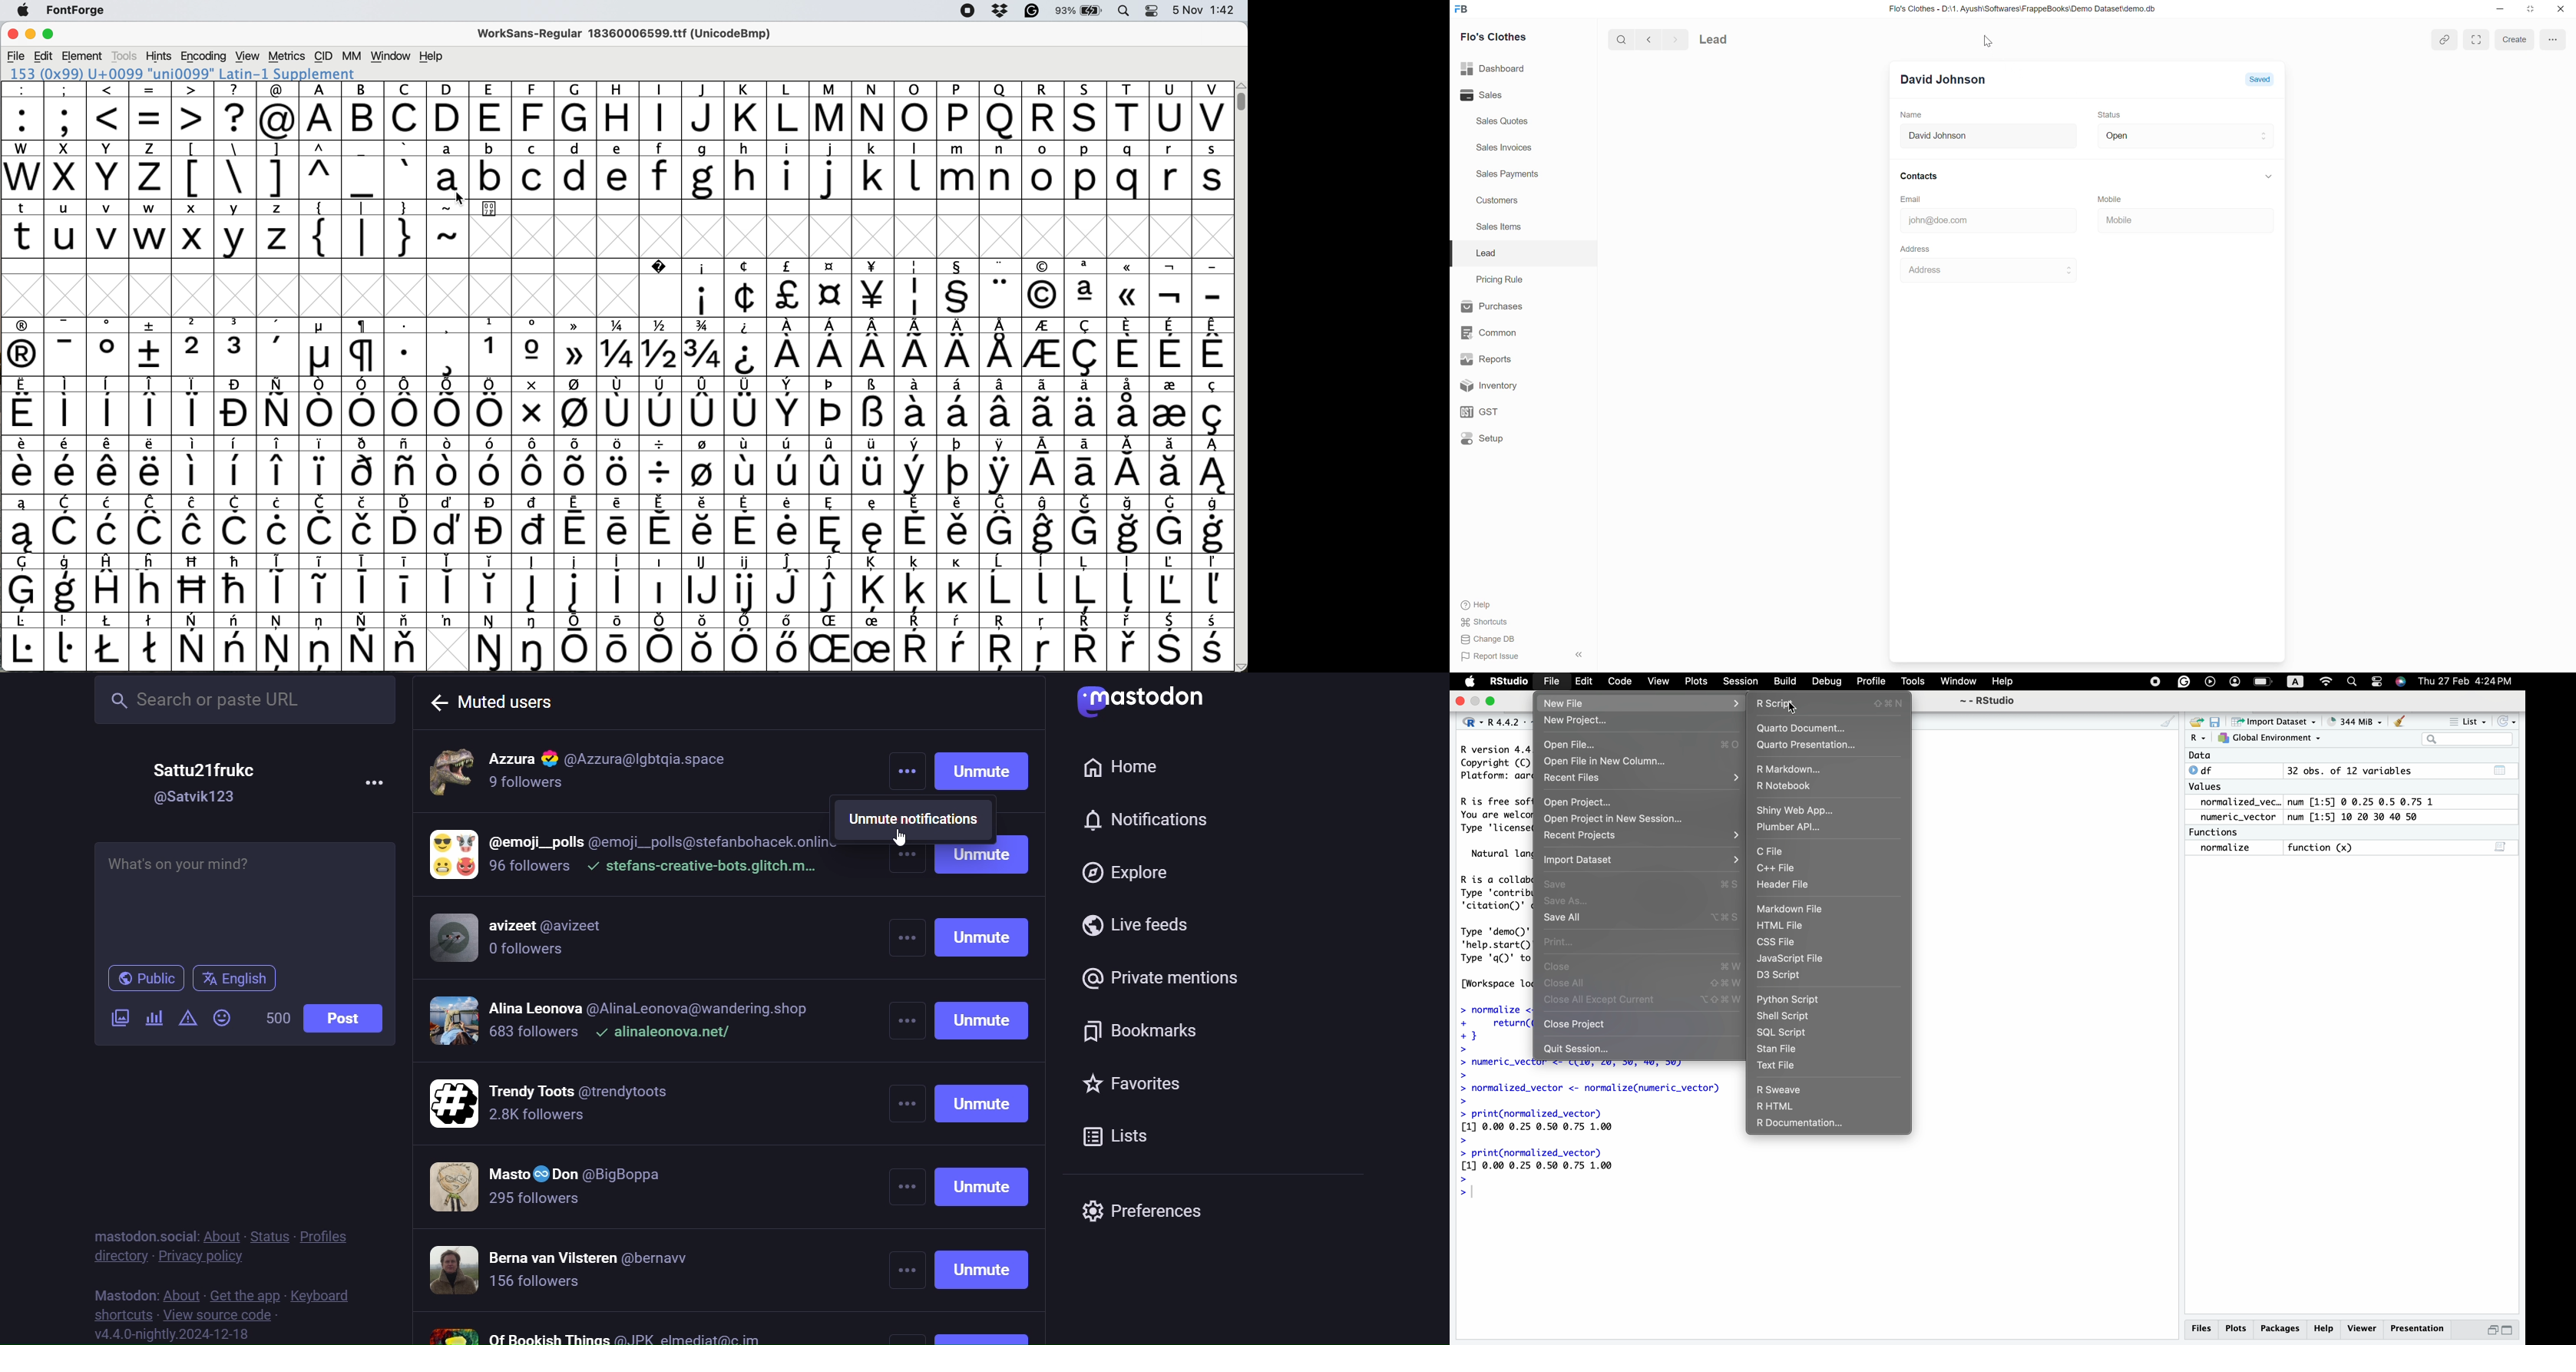 Image resolution: width=2576 pixels, height=1372 pixels. I want to click on m, so click(956, 171).